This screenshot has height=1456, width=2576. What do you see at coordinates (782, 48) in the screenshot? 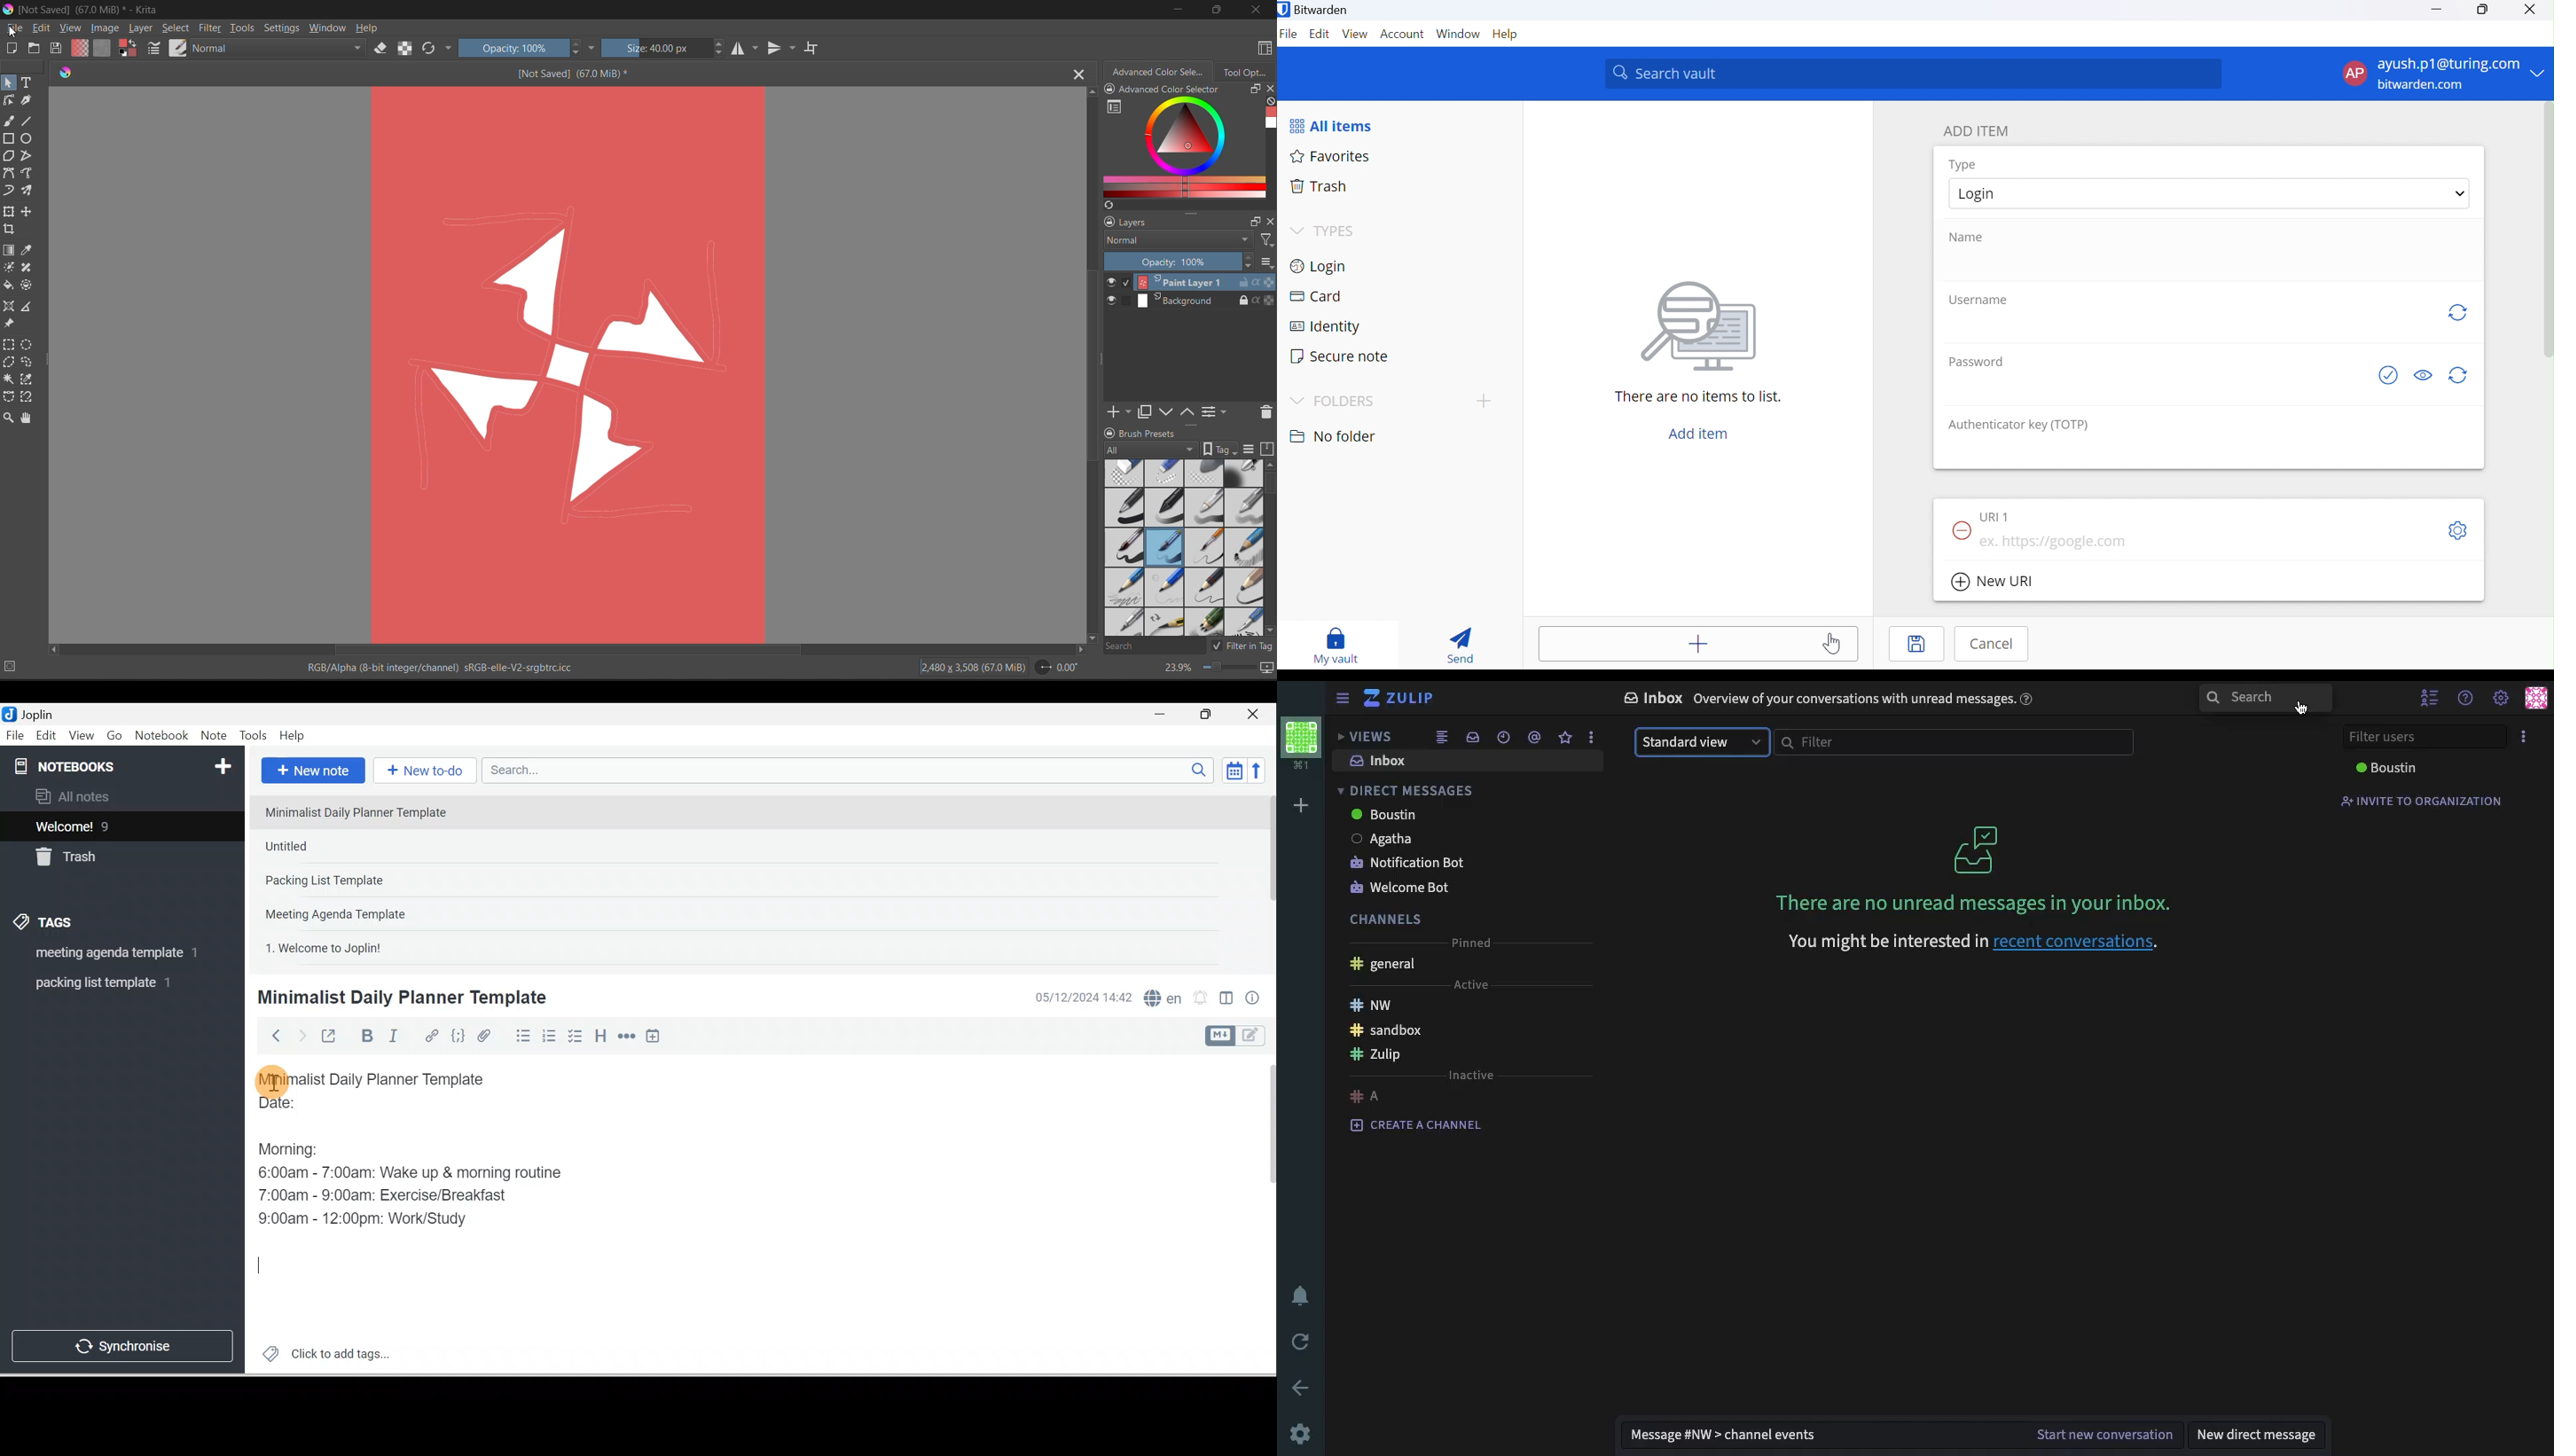
I see `vertical mirror tool` at bounding box center [782, 48].